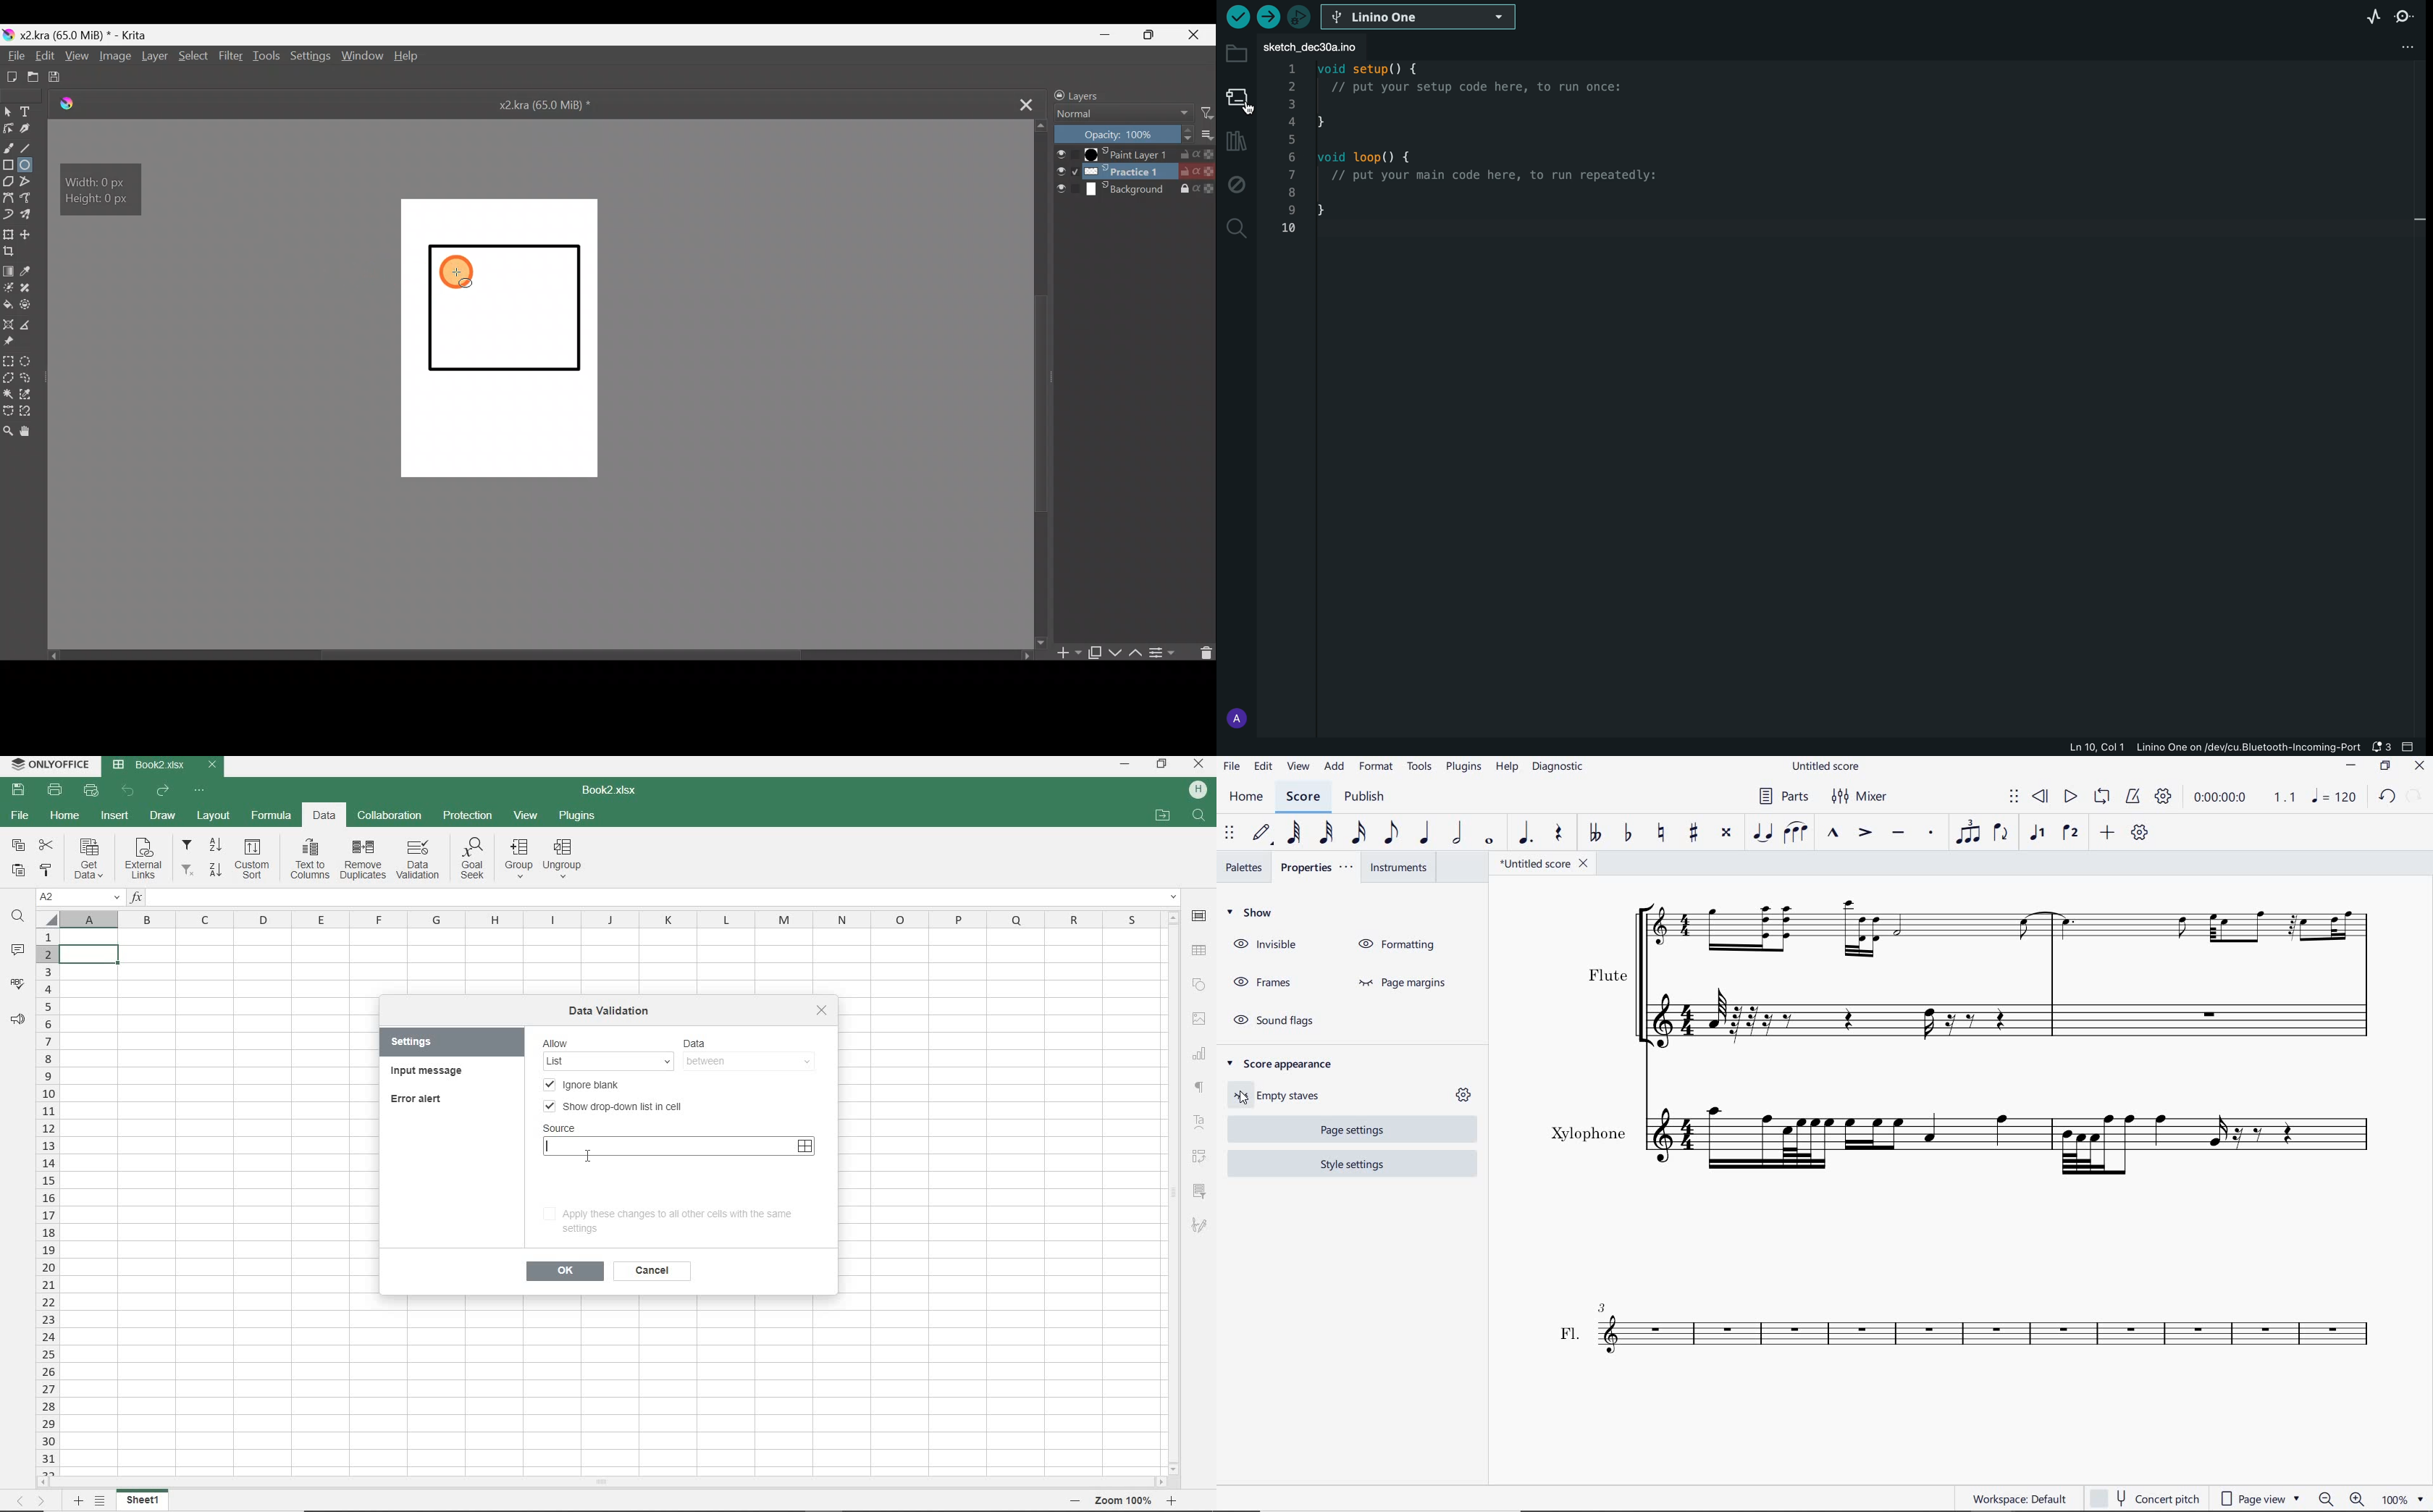  I want to click on Krita logo, so click(8, 34).